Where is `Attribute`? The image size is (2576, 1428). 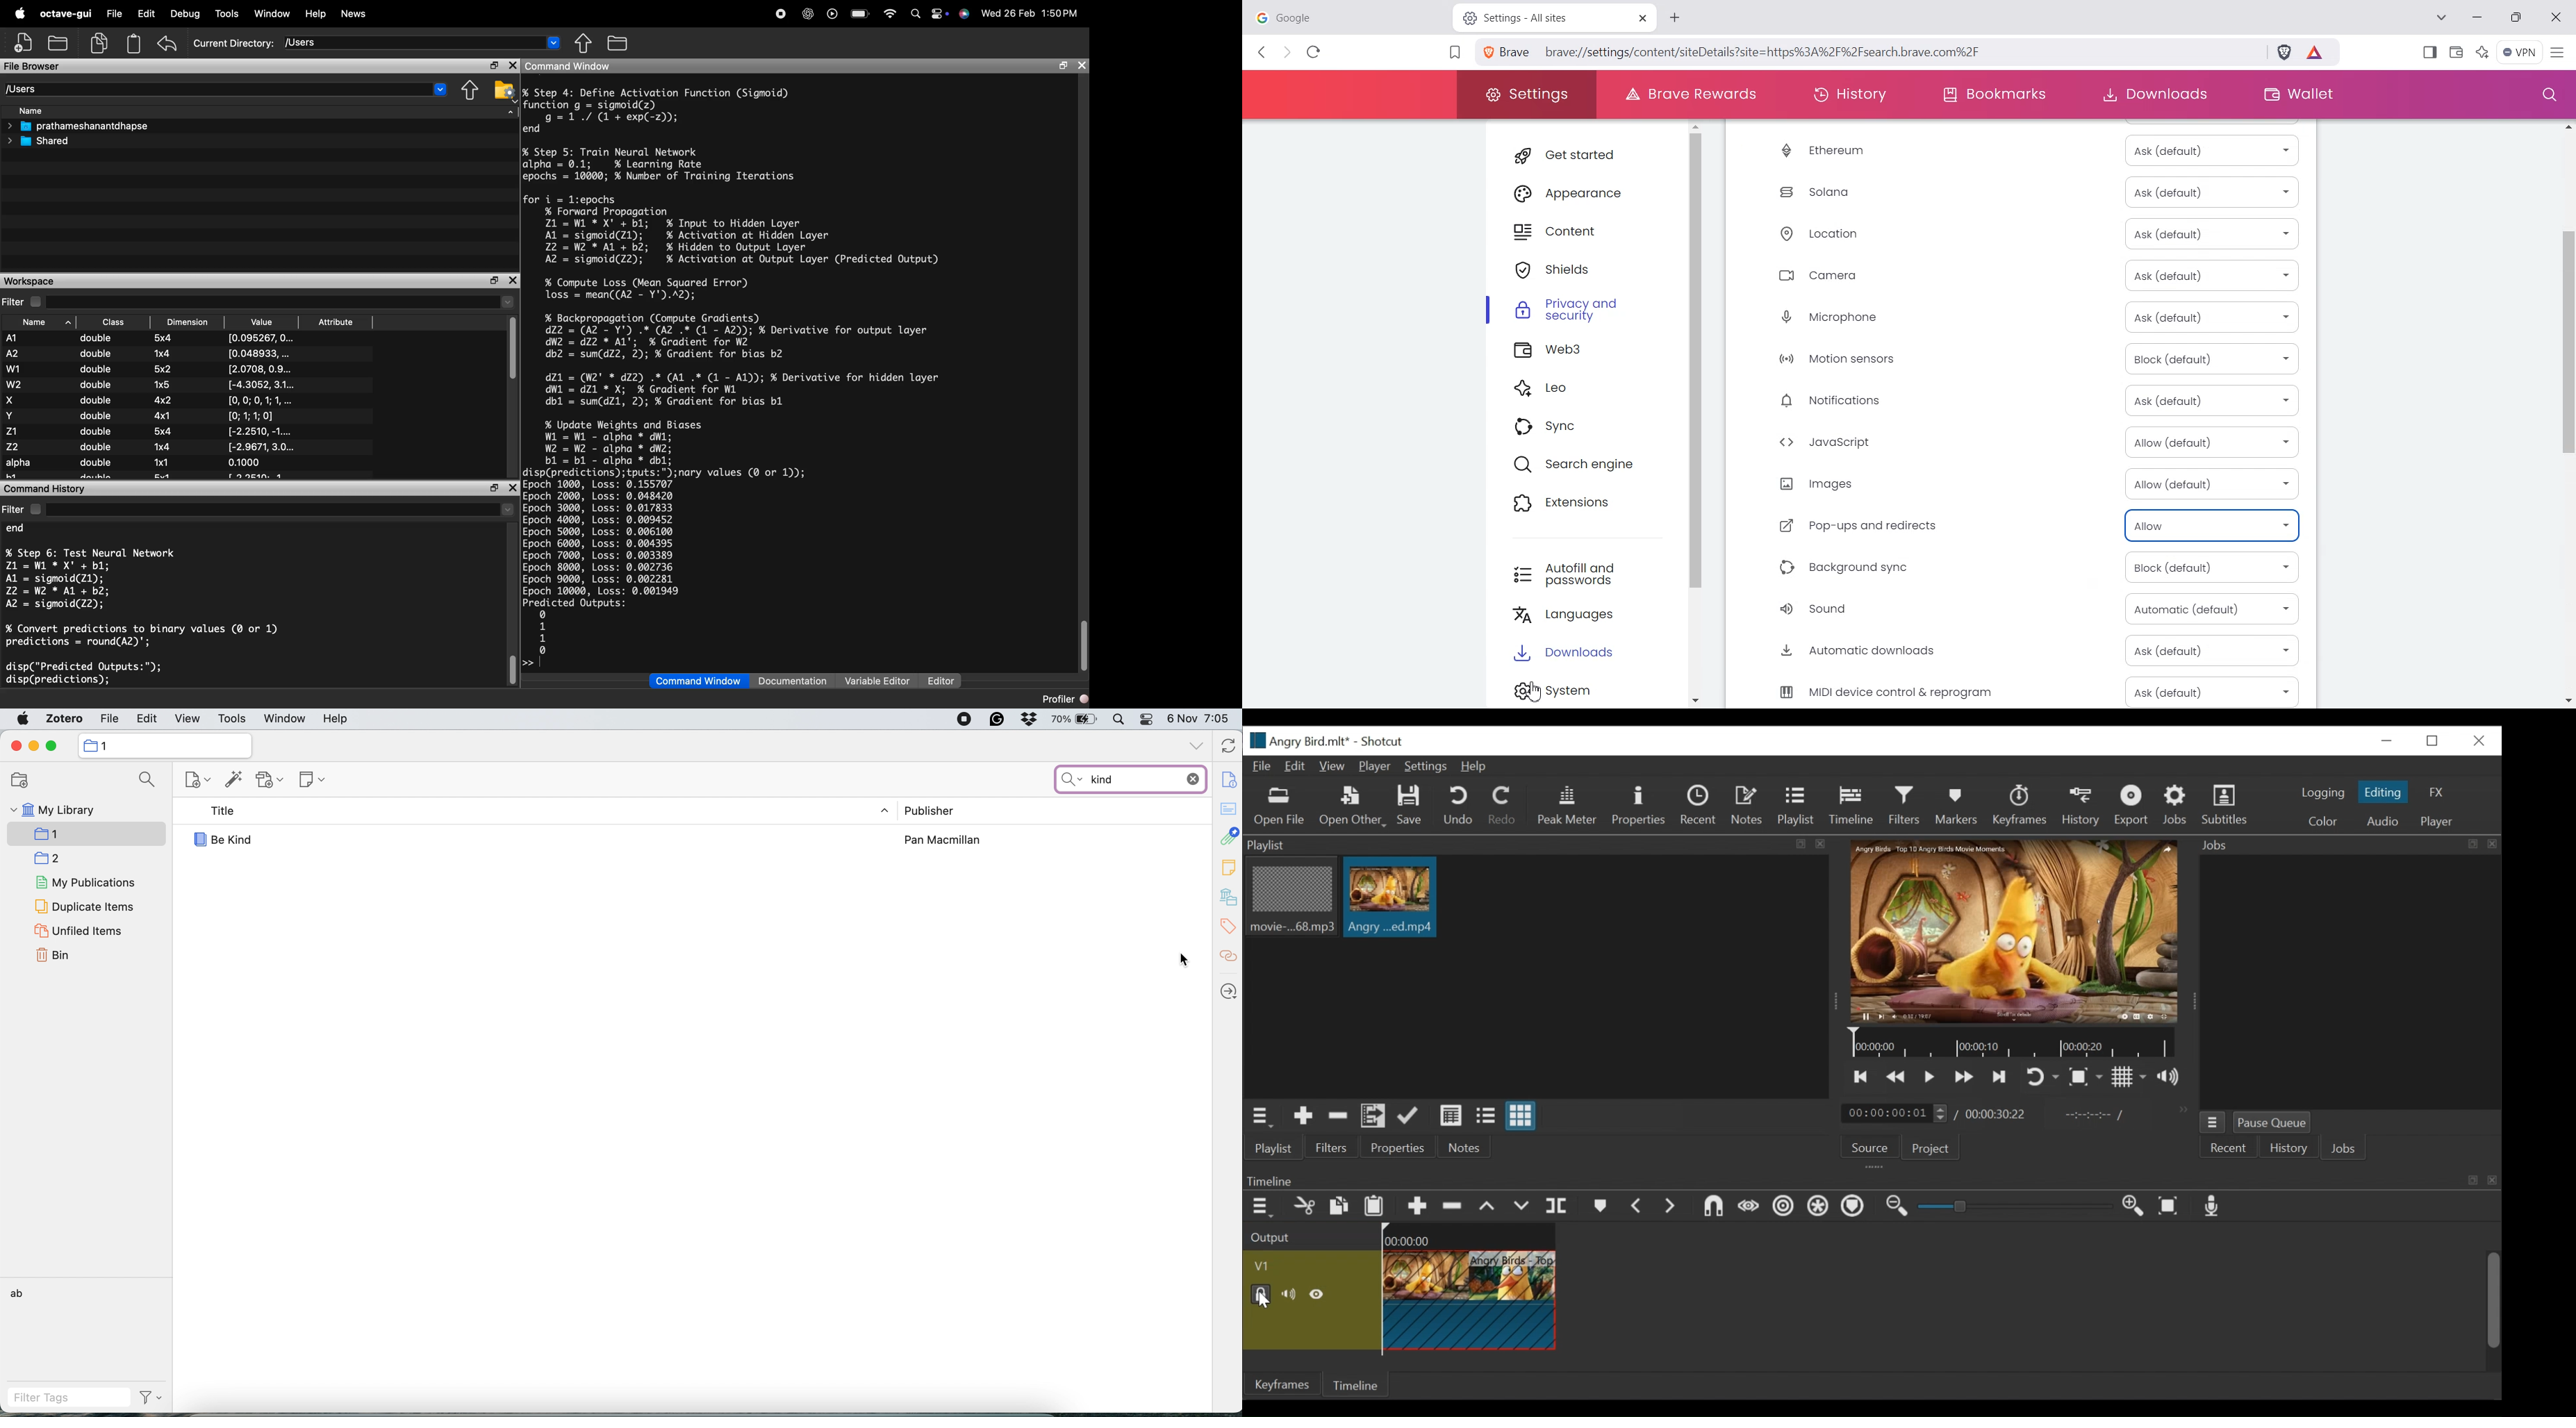
Attribute is located at coordinates (337, 323).